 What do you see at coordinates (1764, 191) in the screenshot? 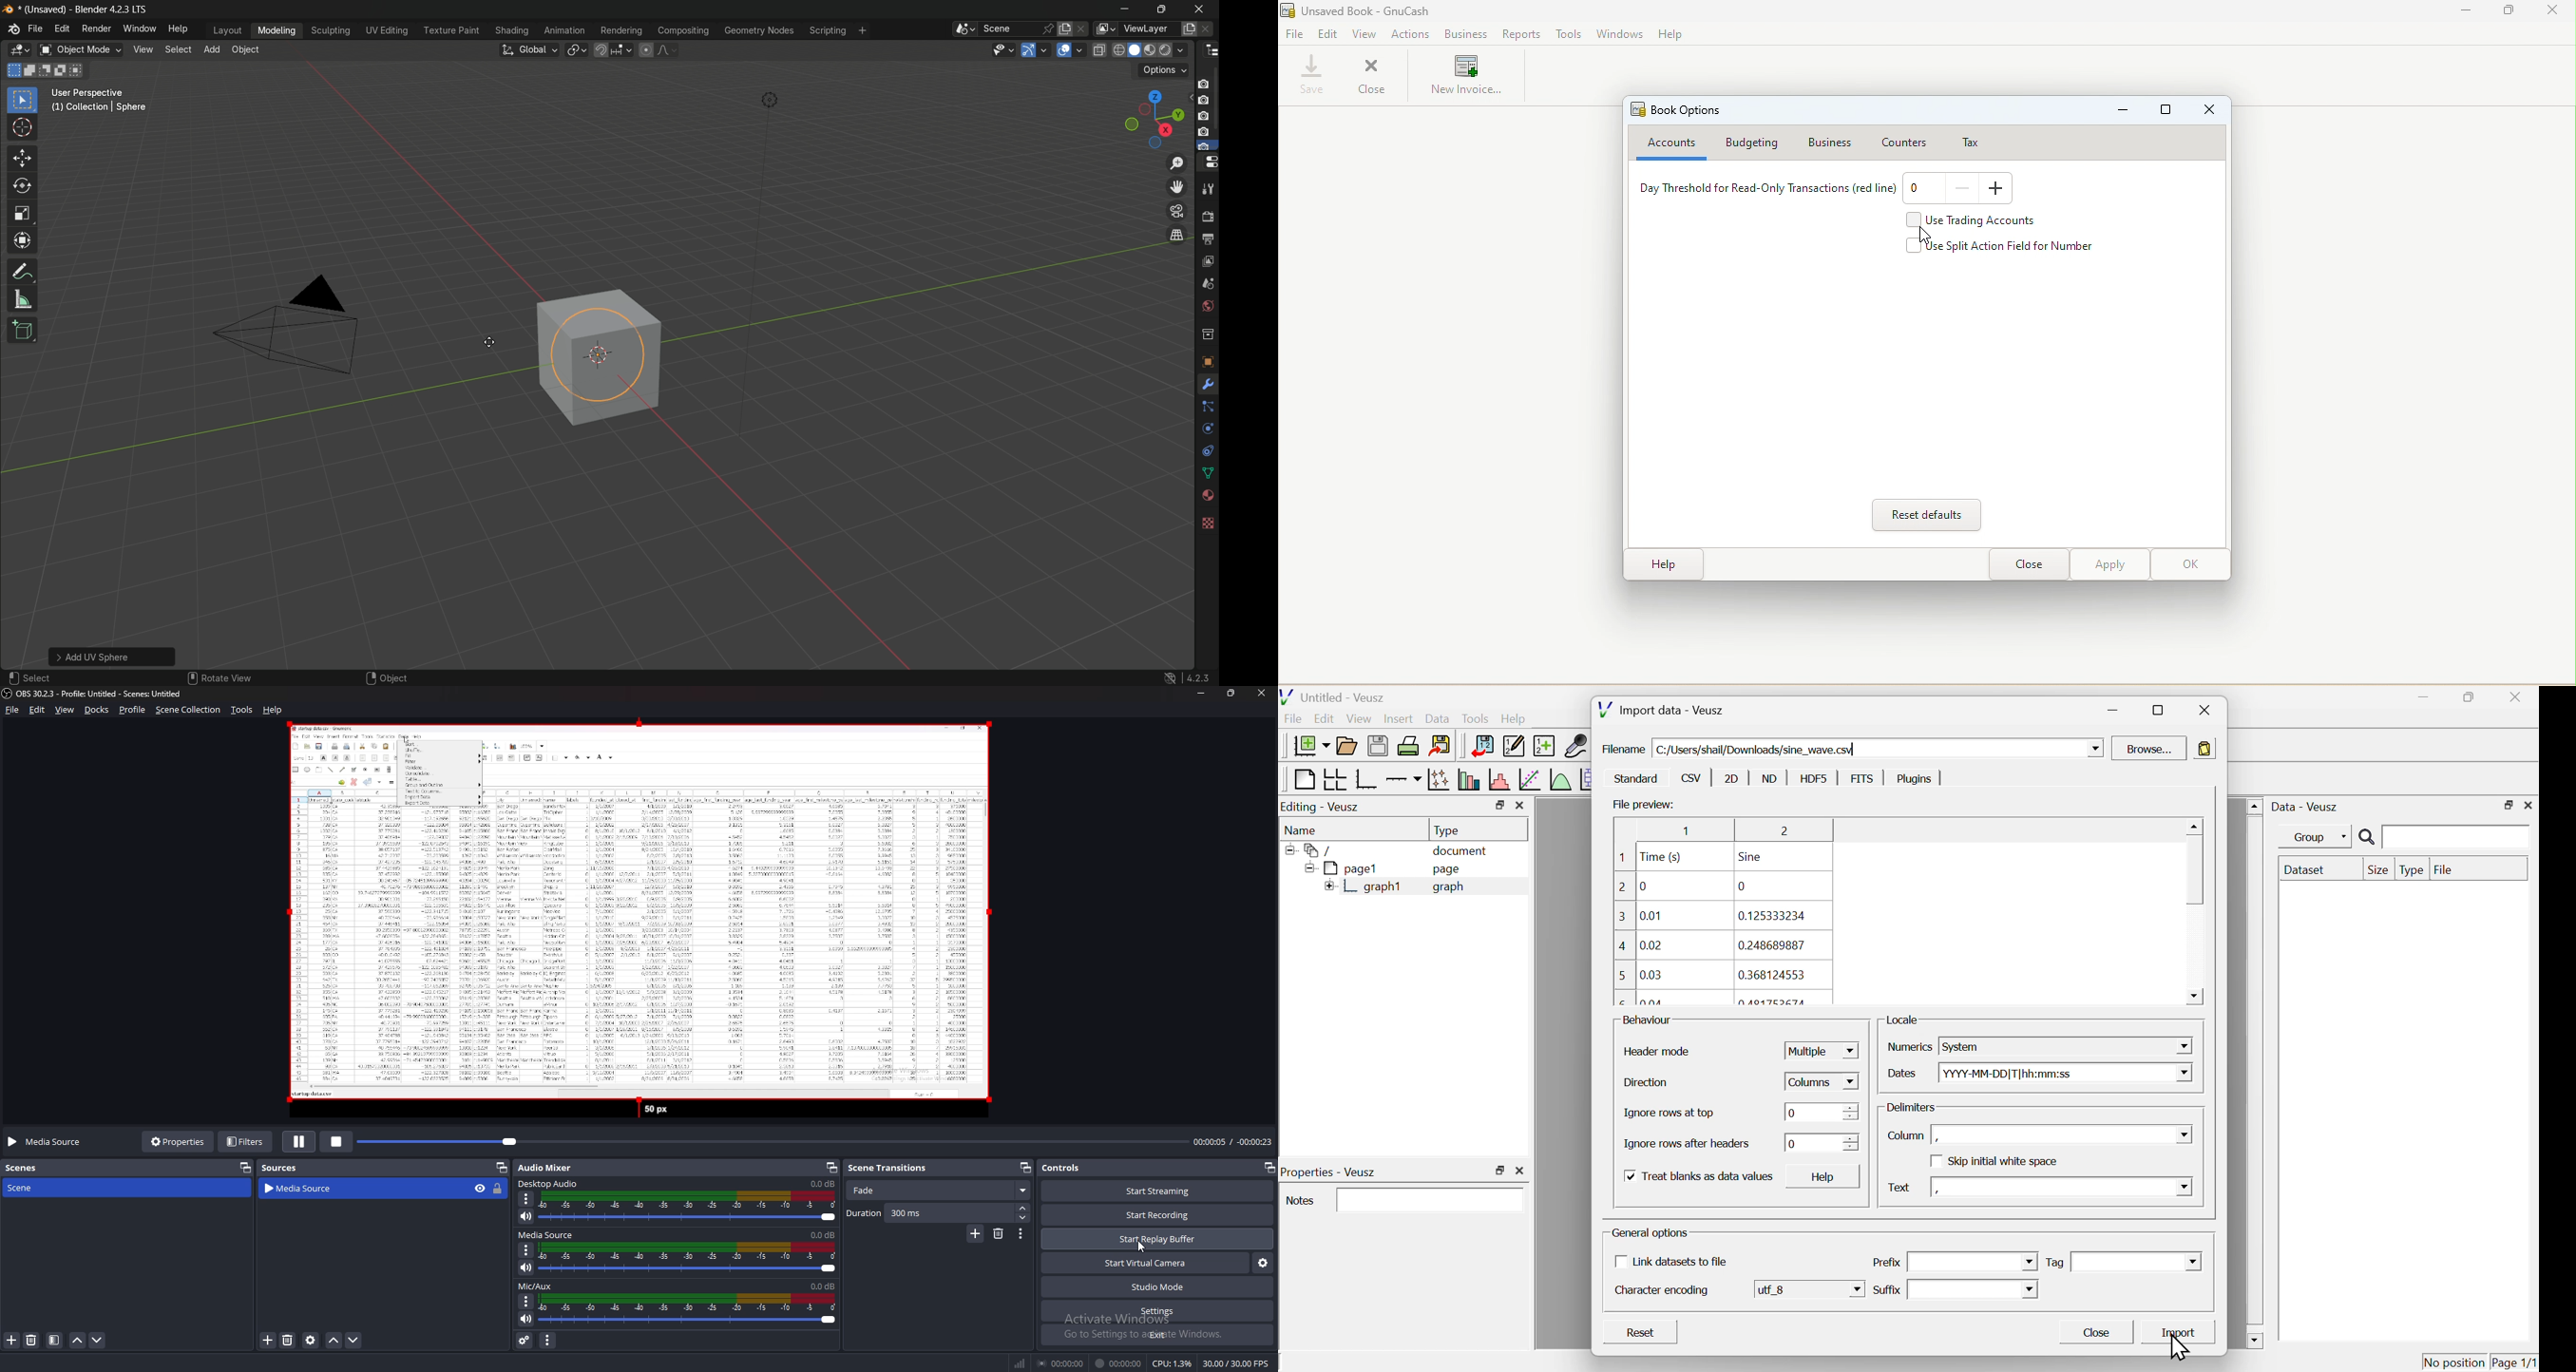
I see `Day threshold for Read-only transactions (red line)` at bounding box center [1764, 191].